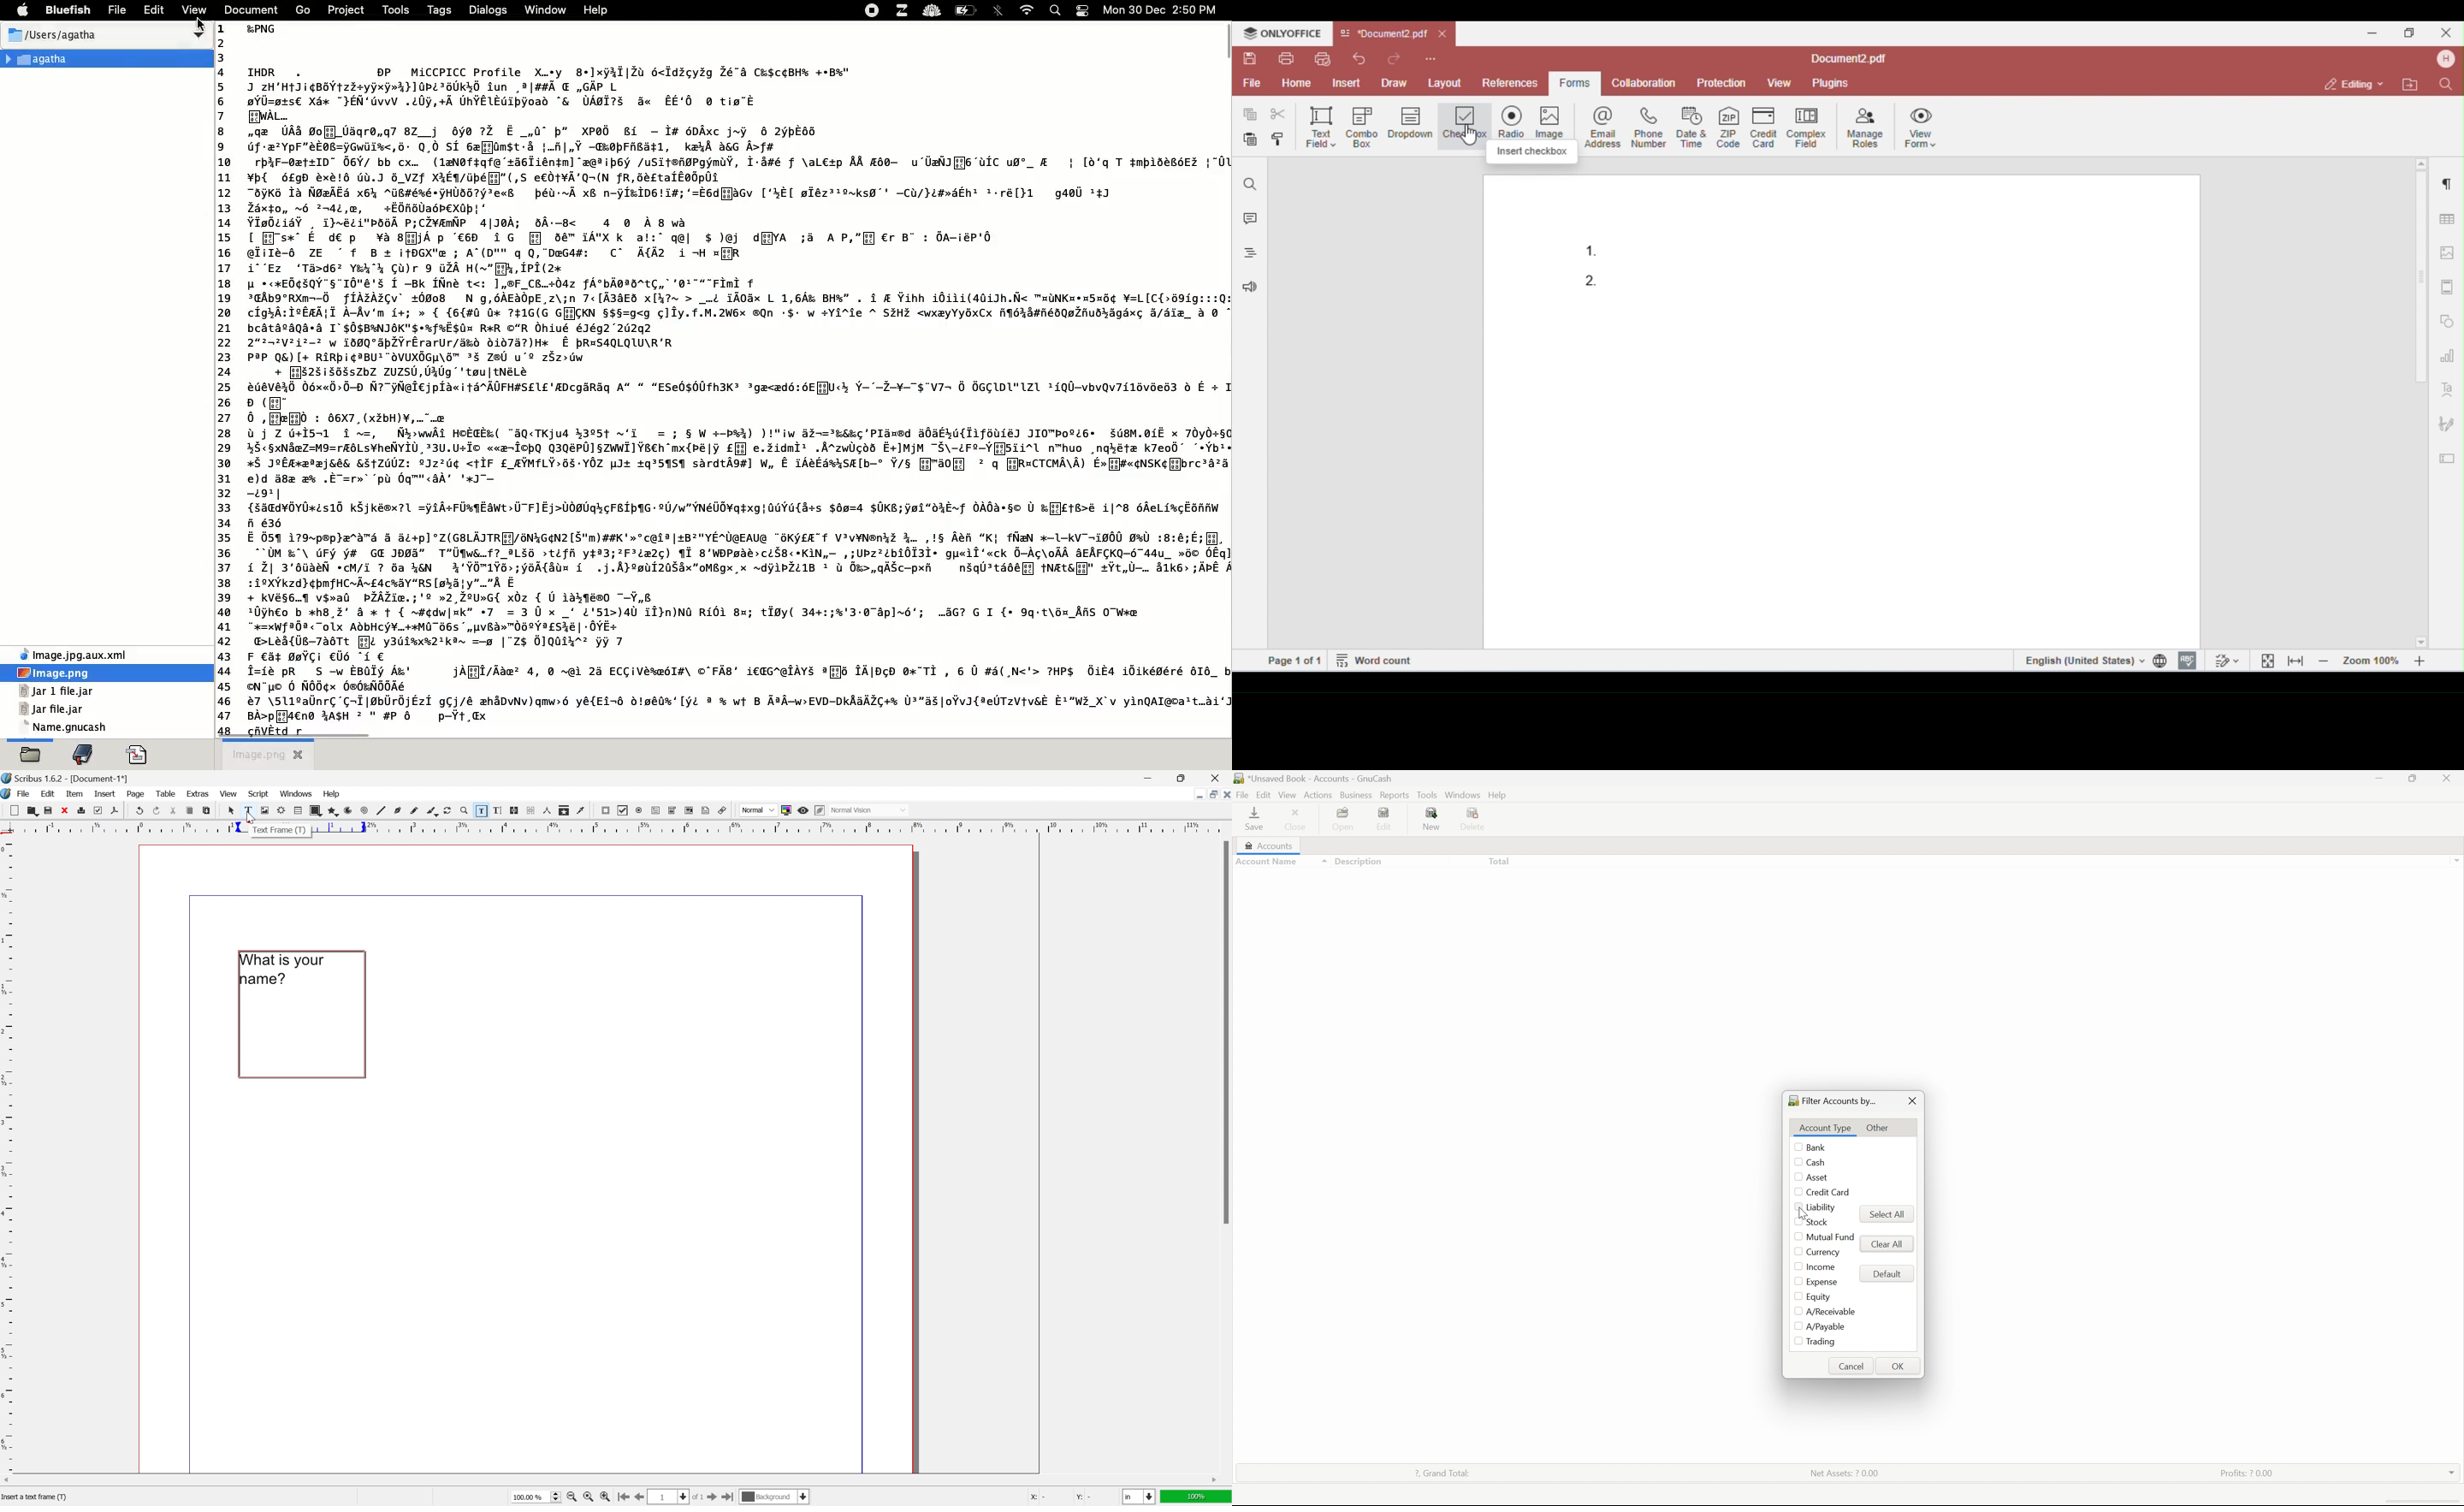 The width and height of the screenshot is (2464, 1512). Describe the element at coordinates (207, 811) in the screenshot. I see `paste` at that location.